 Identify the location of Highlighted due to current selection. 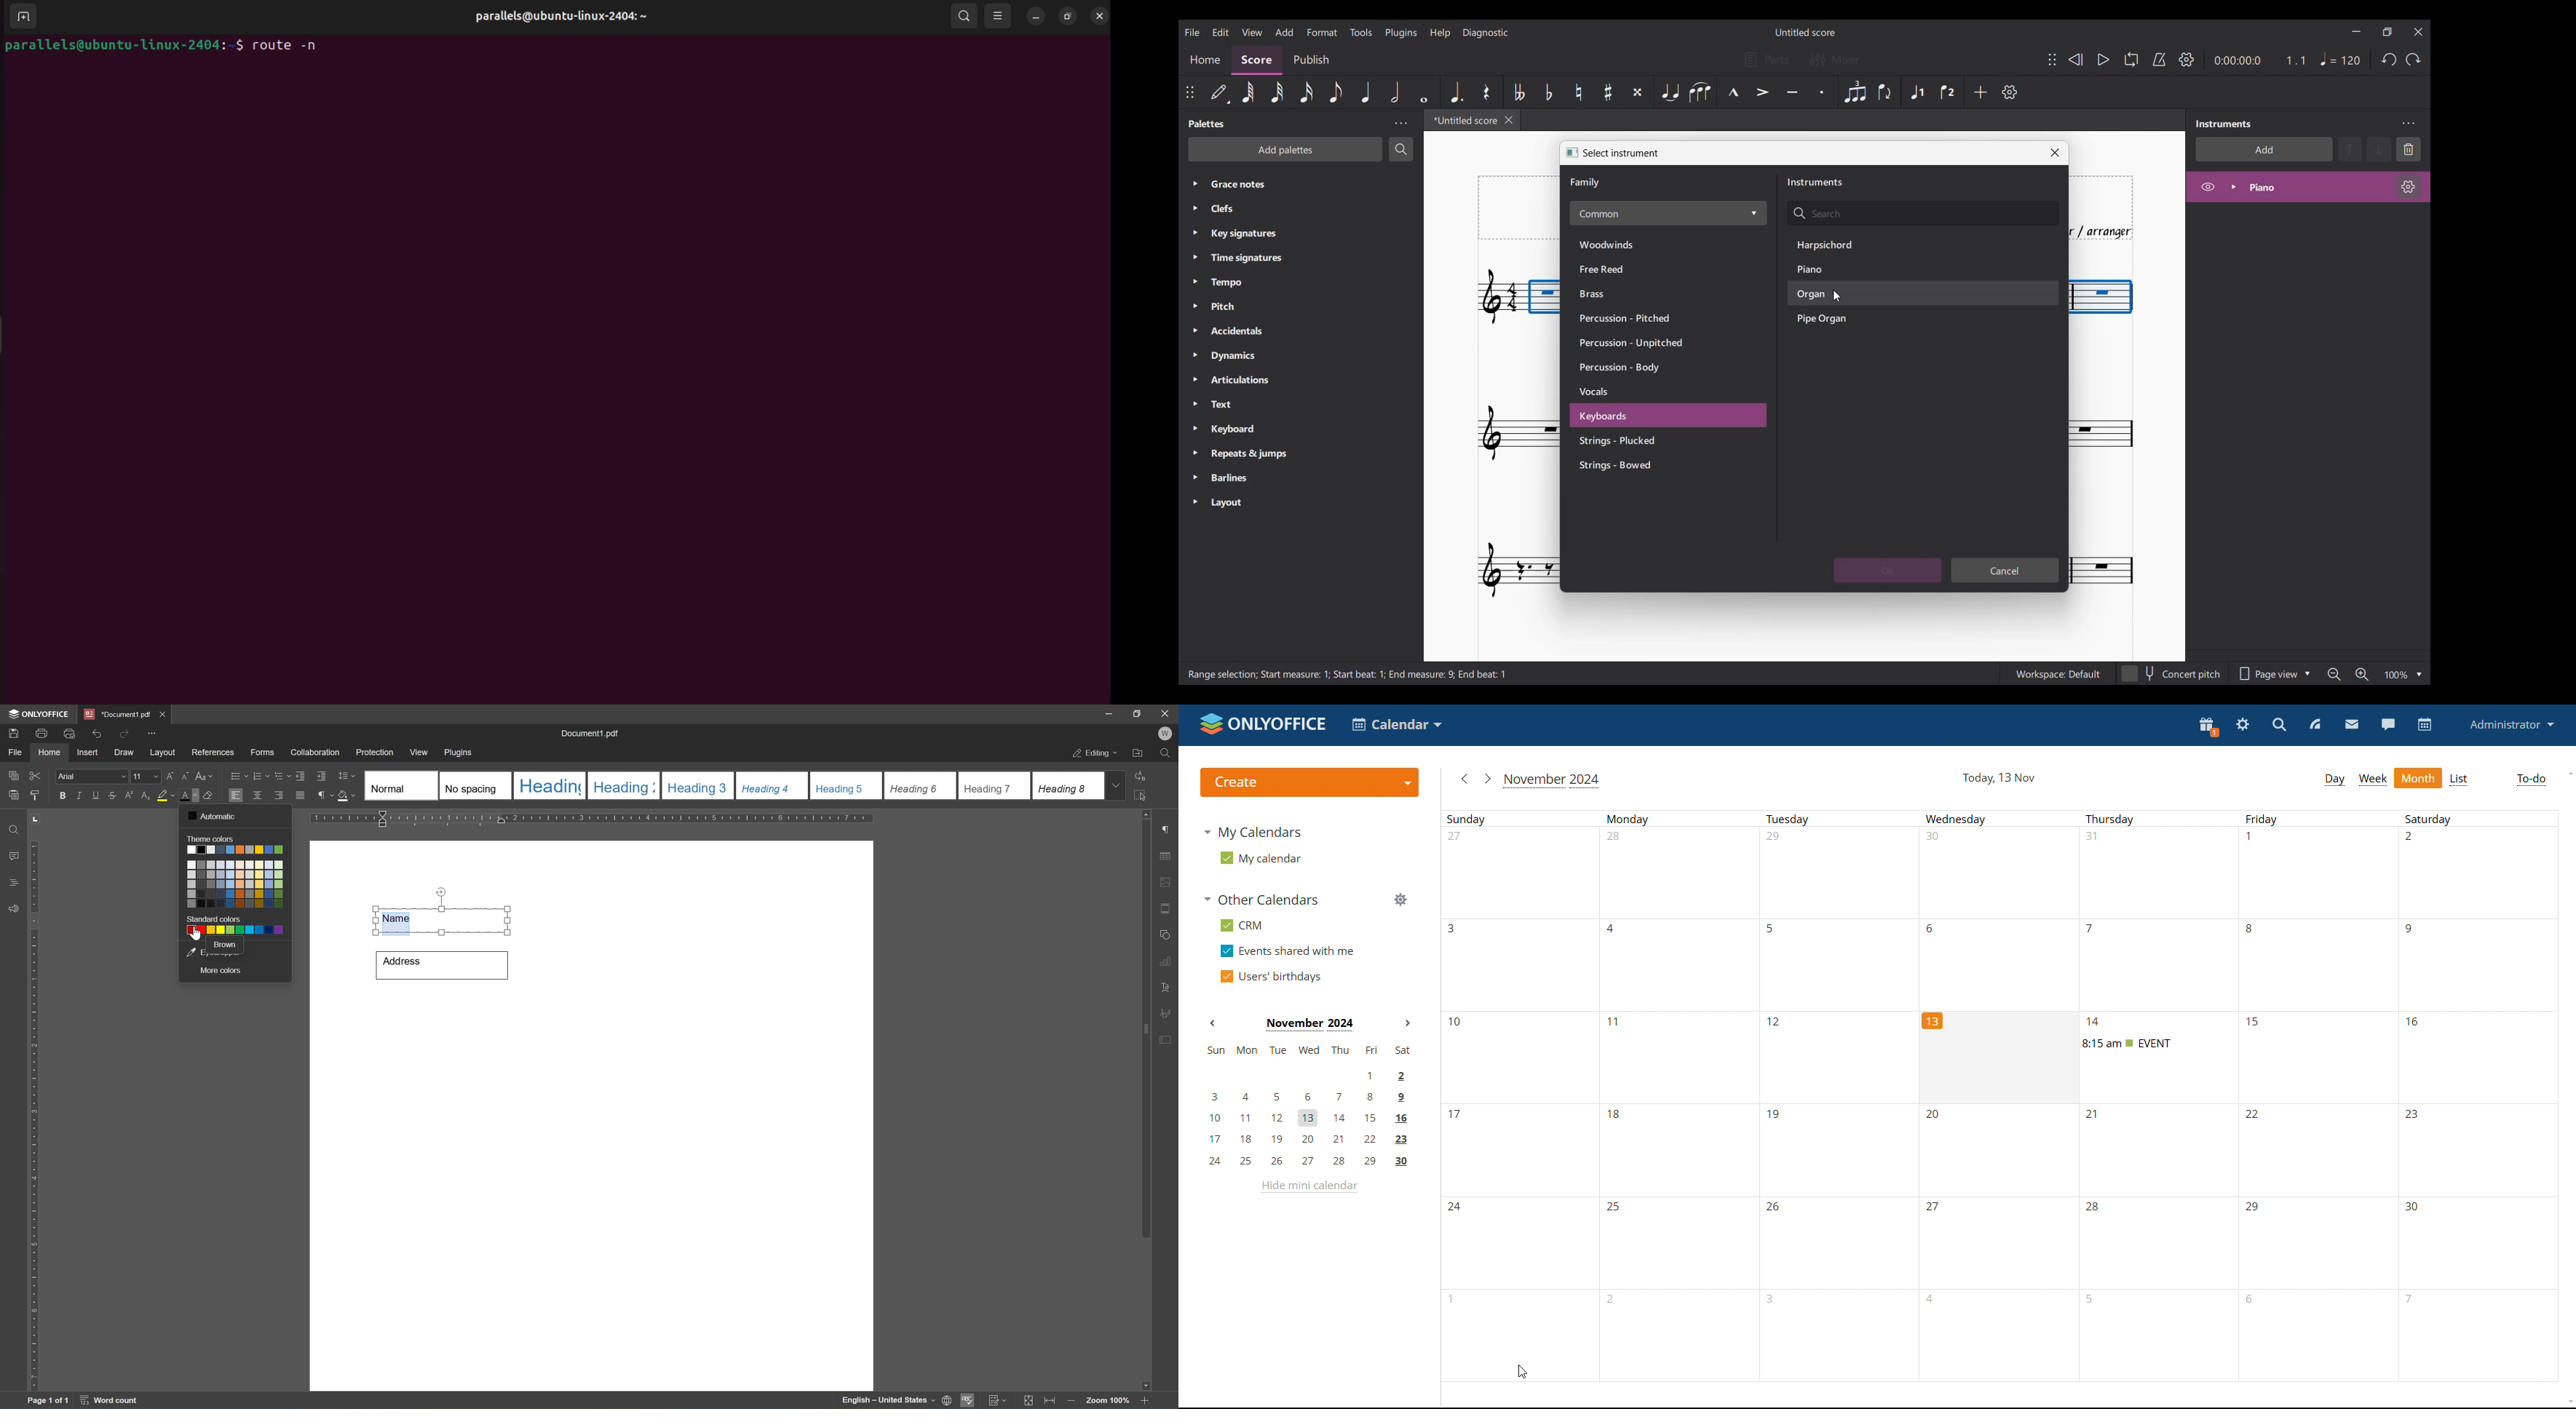
(1918, 92).